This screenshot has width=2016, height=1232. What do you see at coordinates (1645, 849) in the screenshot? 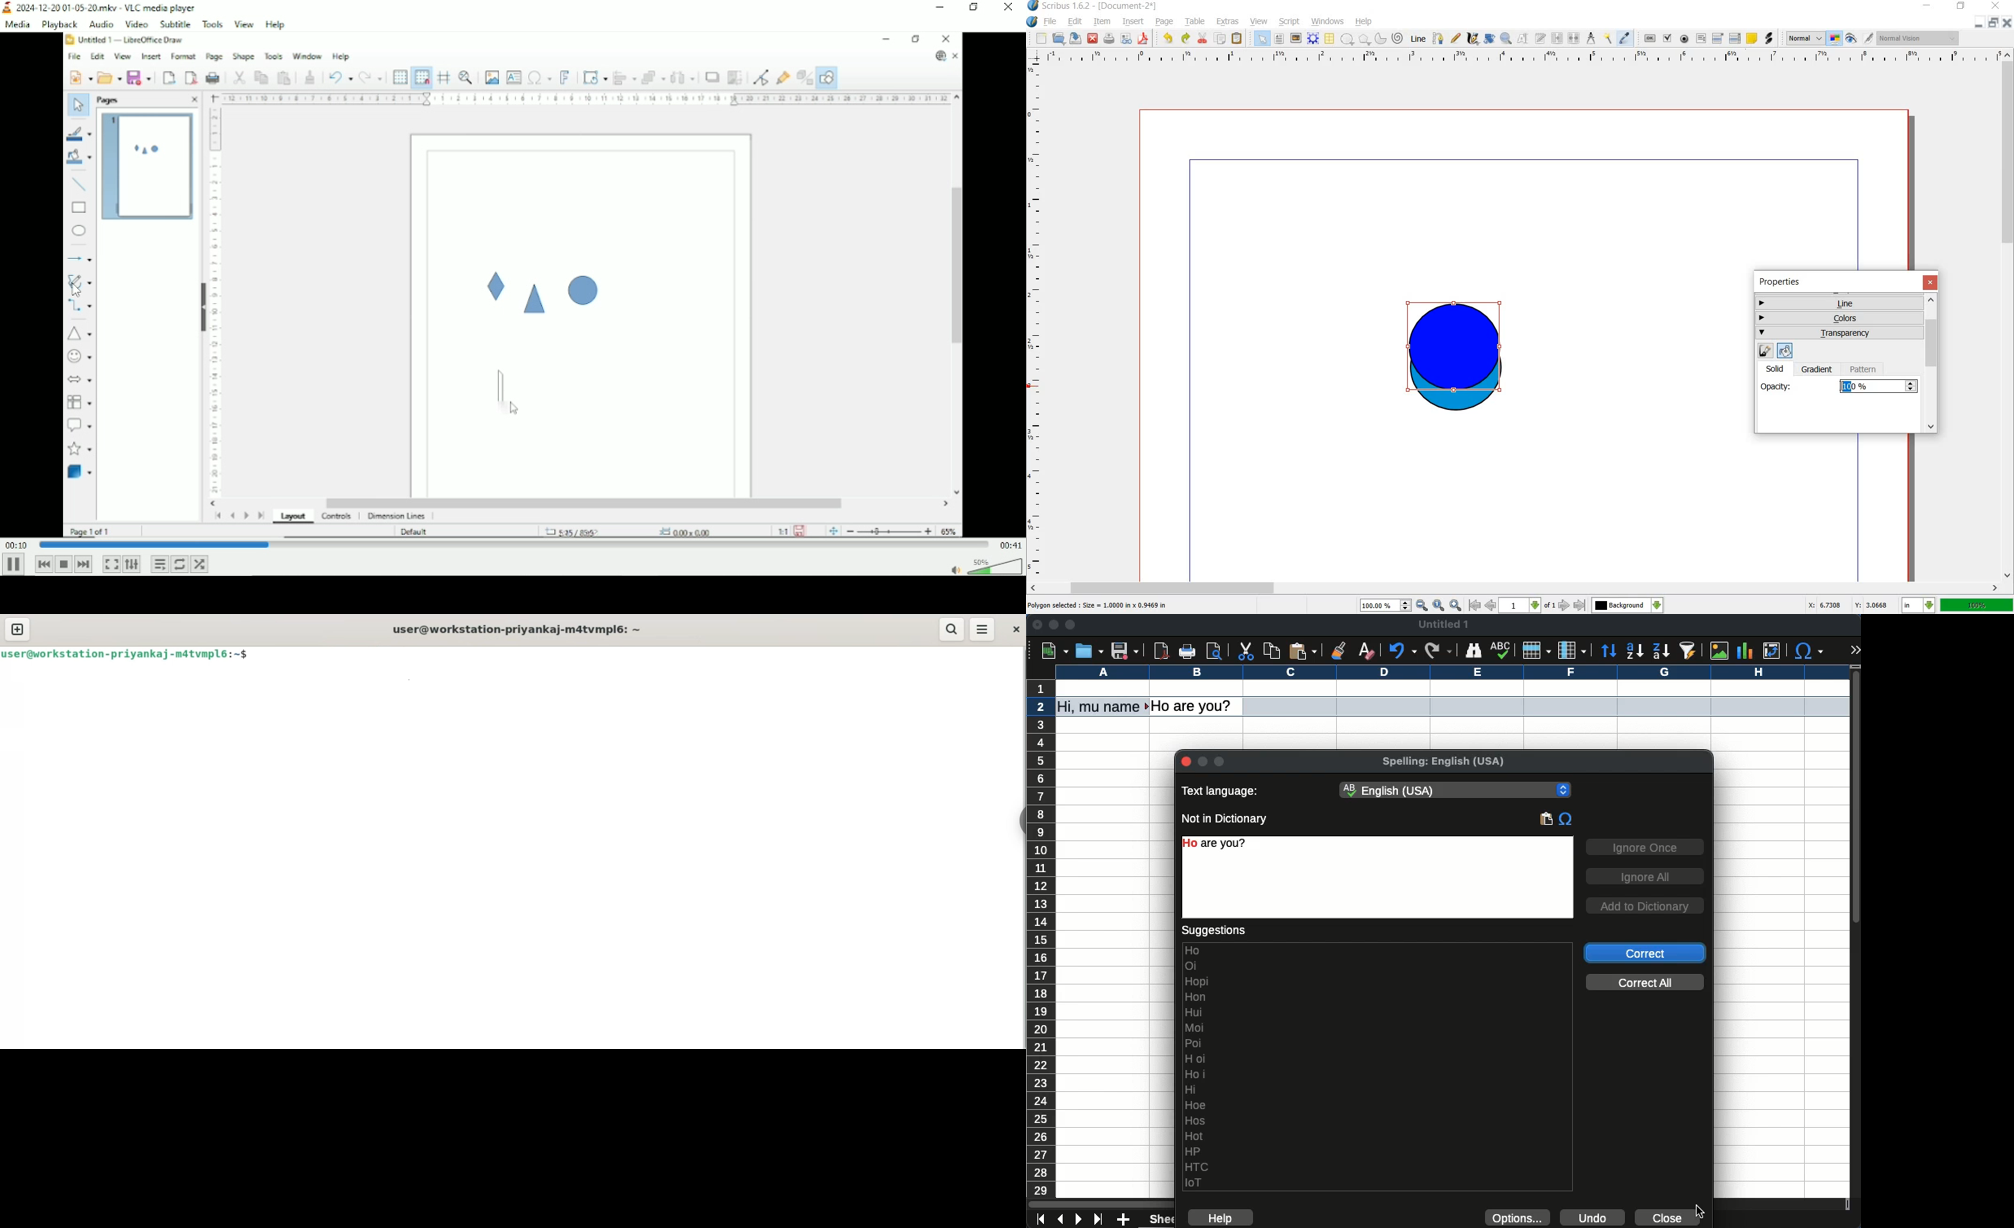
I see `ignore once` at bounding box center [1645, 849].